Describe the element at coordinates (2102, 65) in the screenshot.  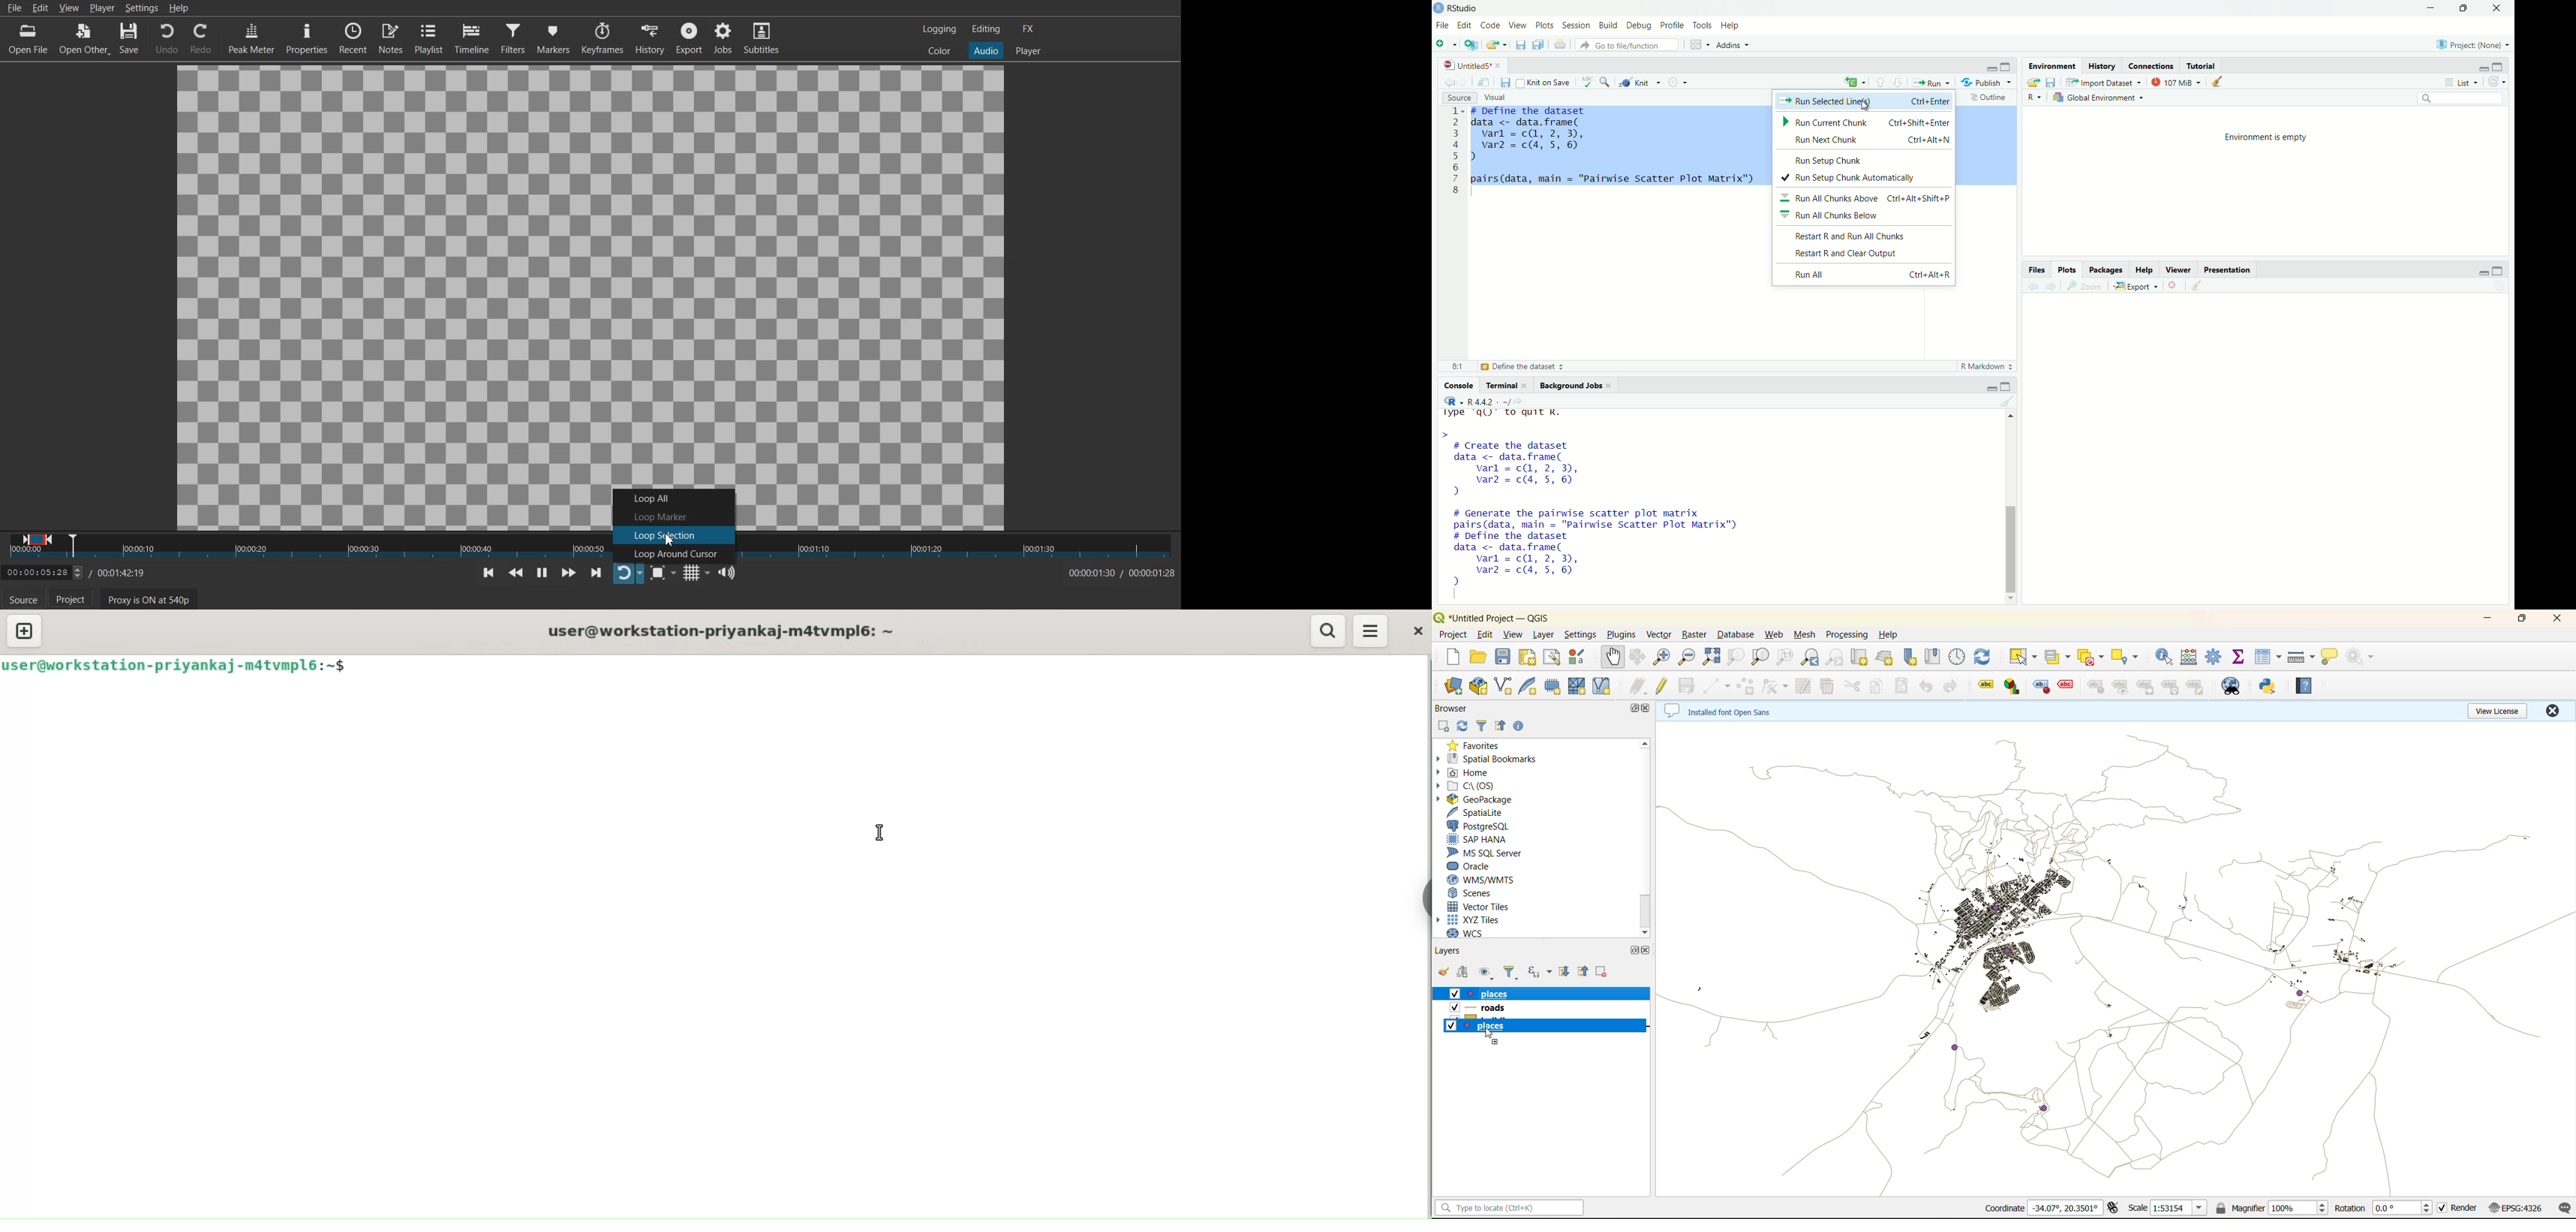
I see `History` at that location.